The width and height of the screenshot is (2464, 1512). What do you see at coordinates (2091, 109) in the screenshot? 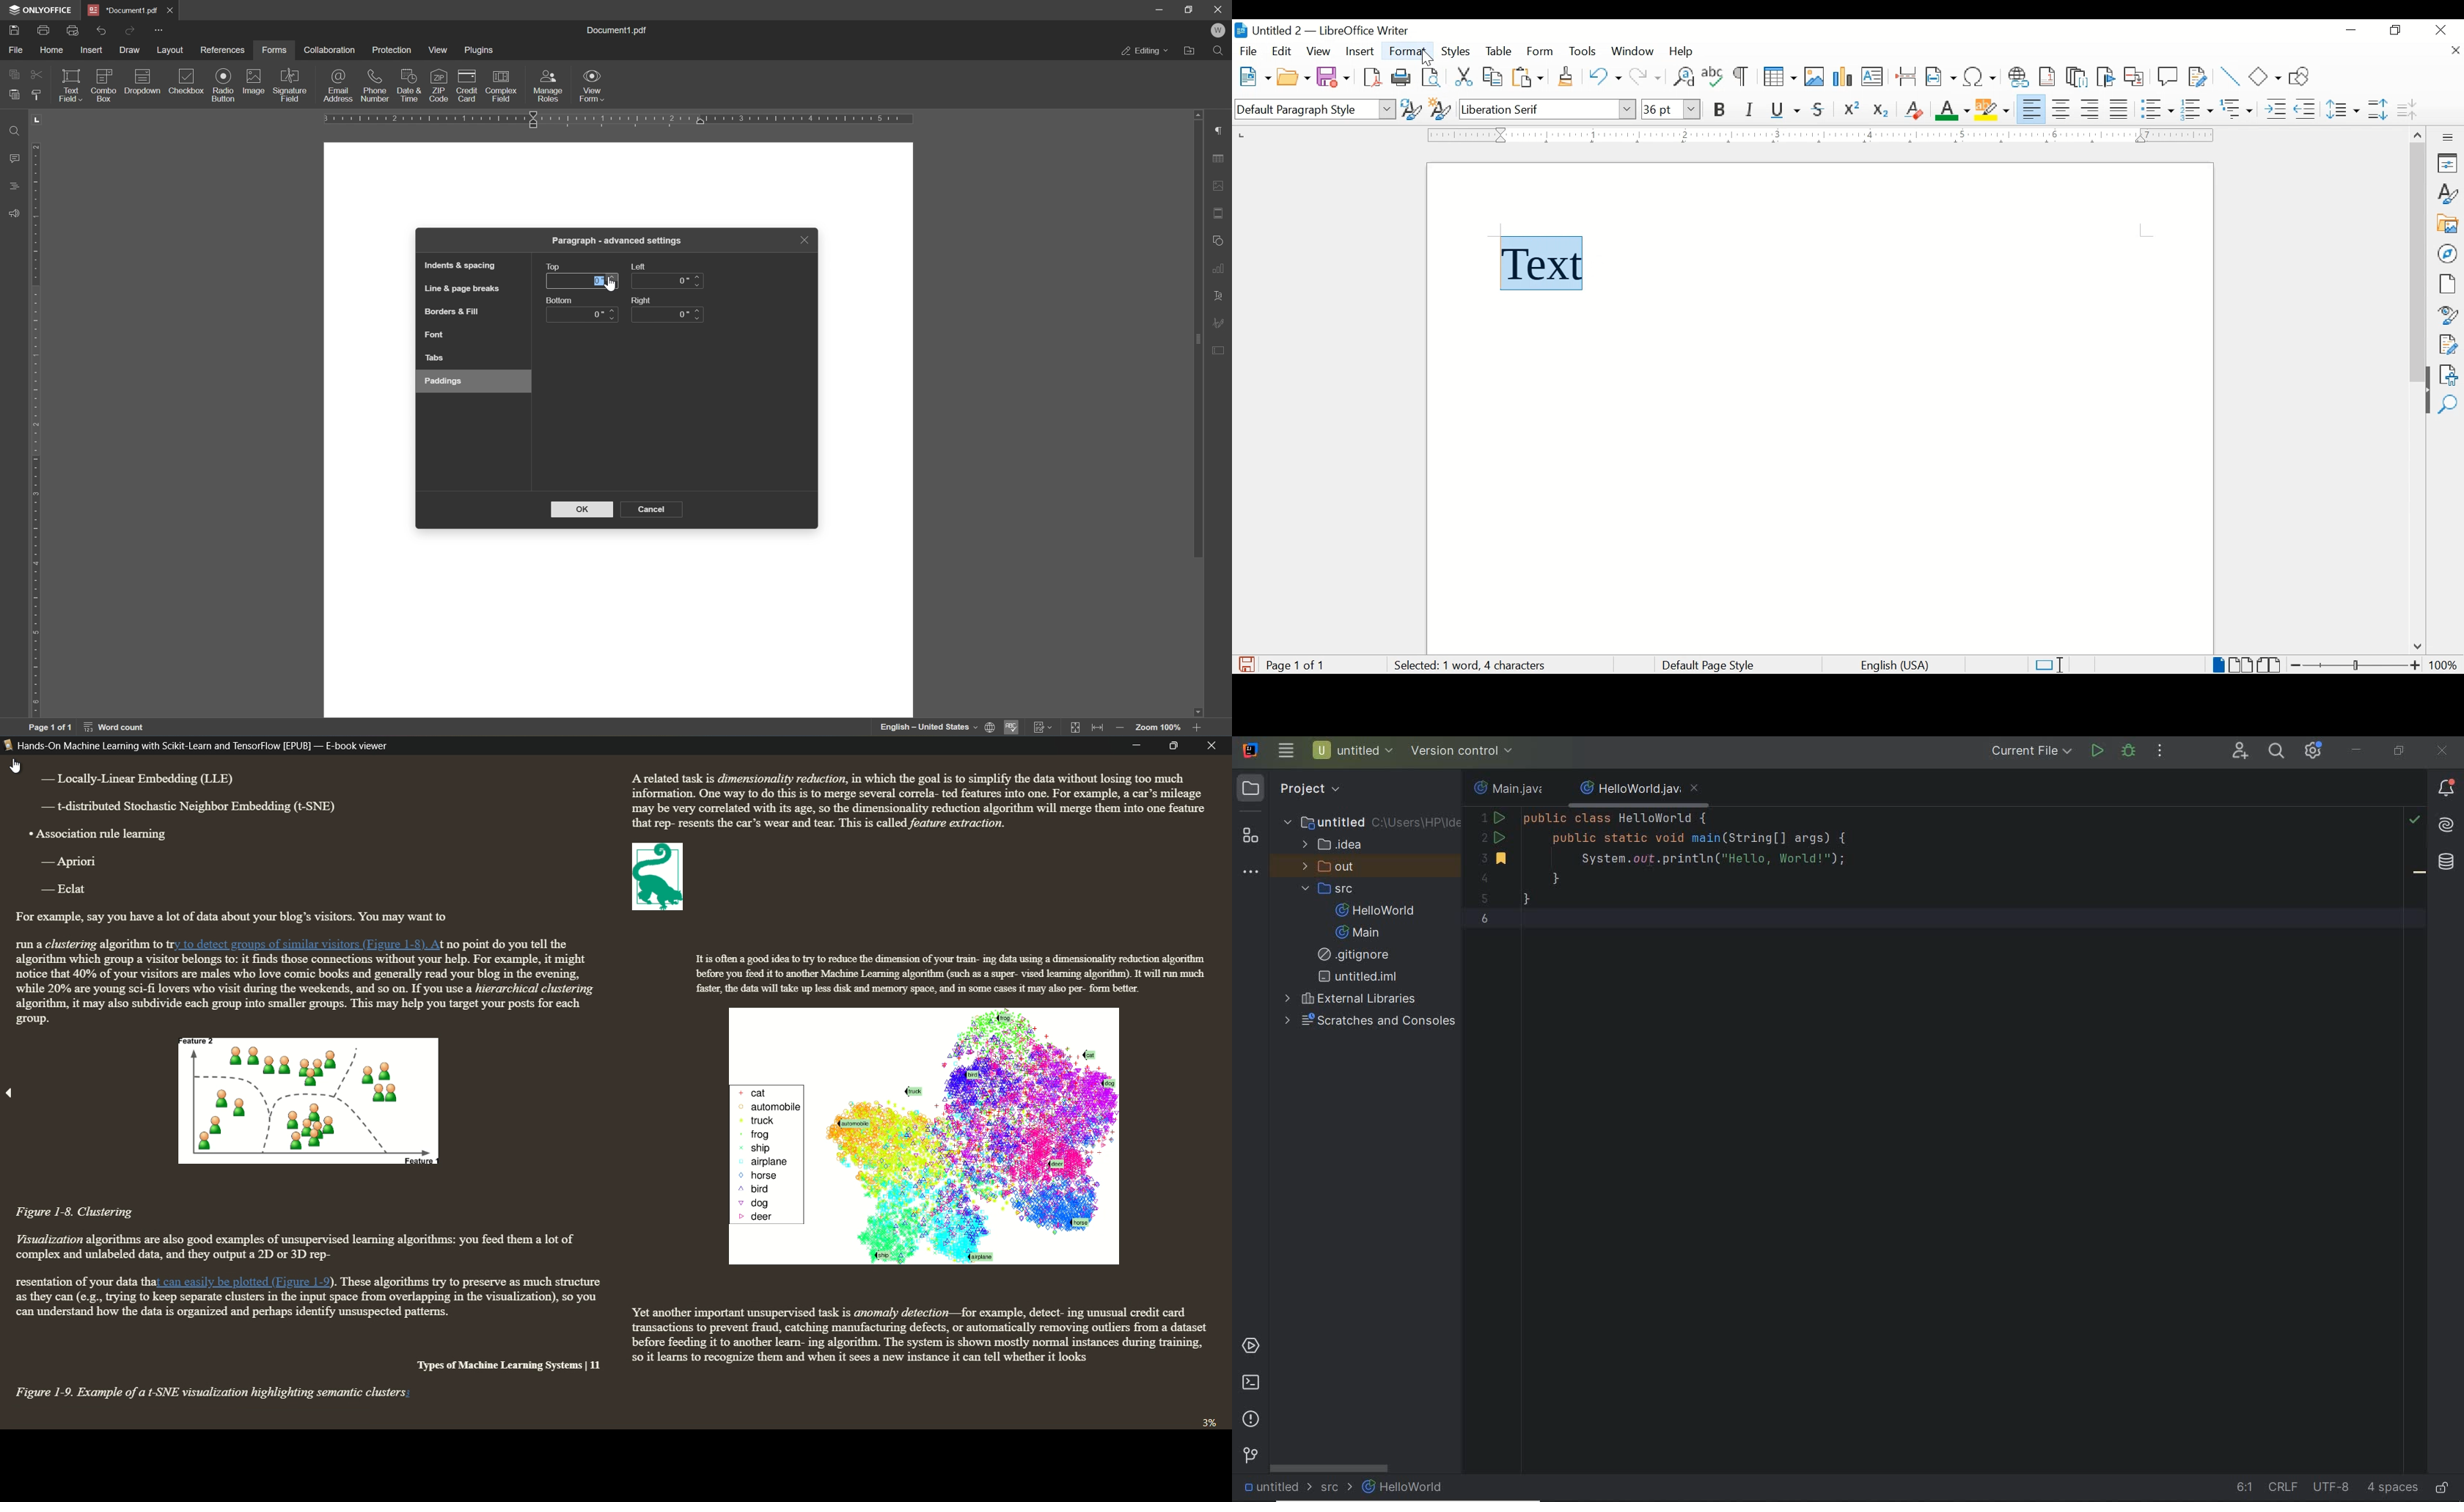
I see `align right` at bounding box center [2091, 109].